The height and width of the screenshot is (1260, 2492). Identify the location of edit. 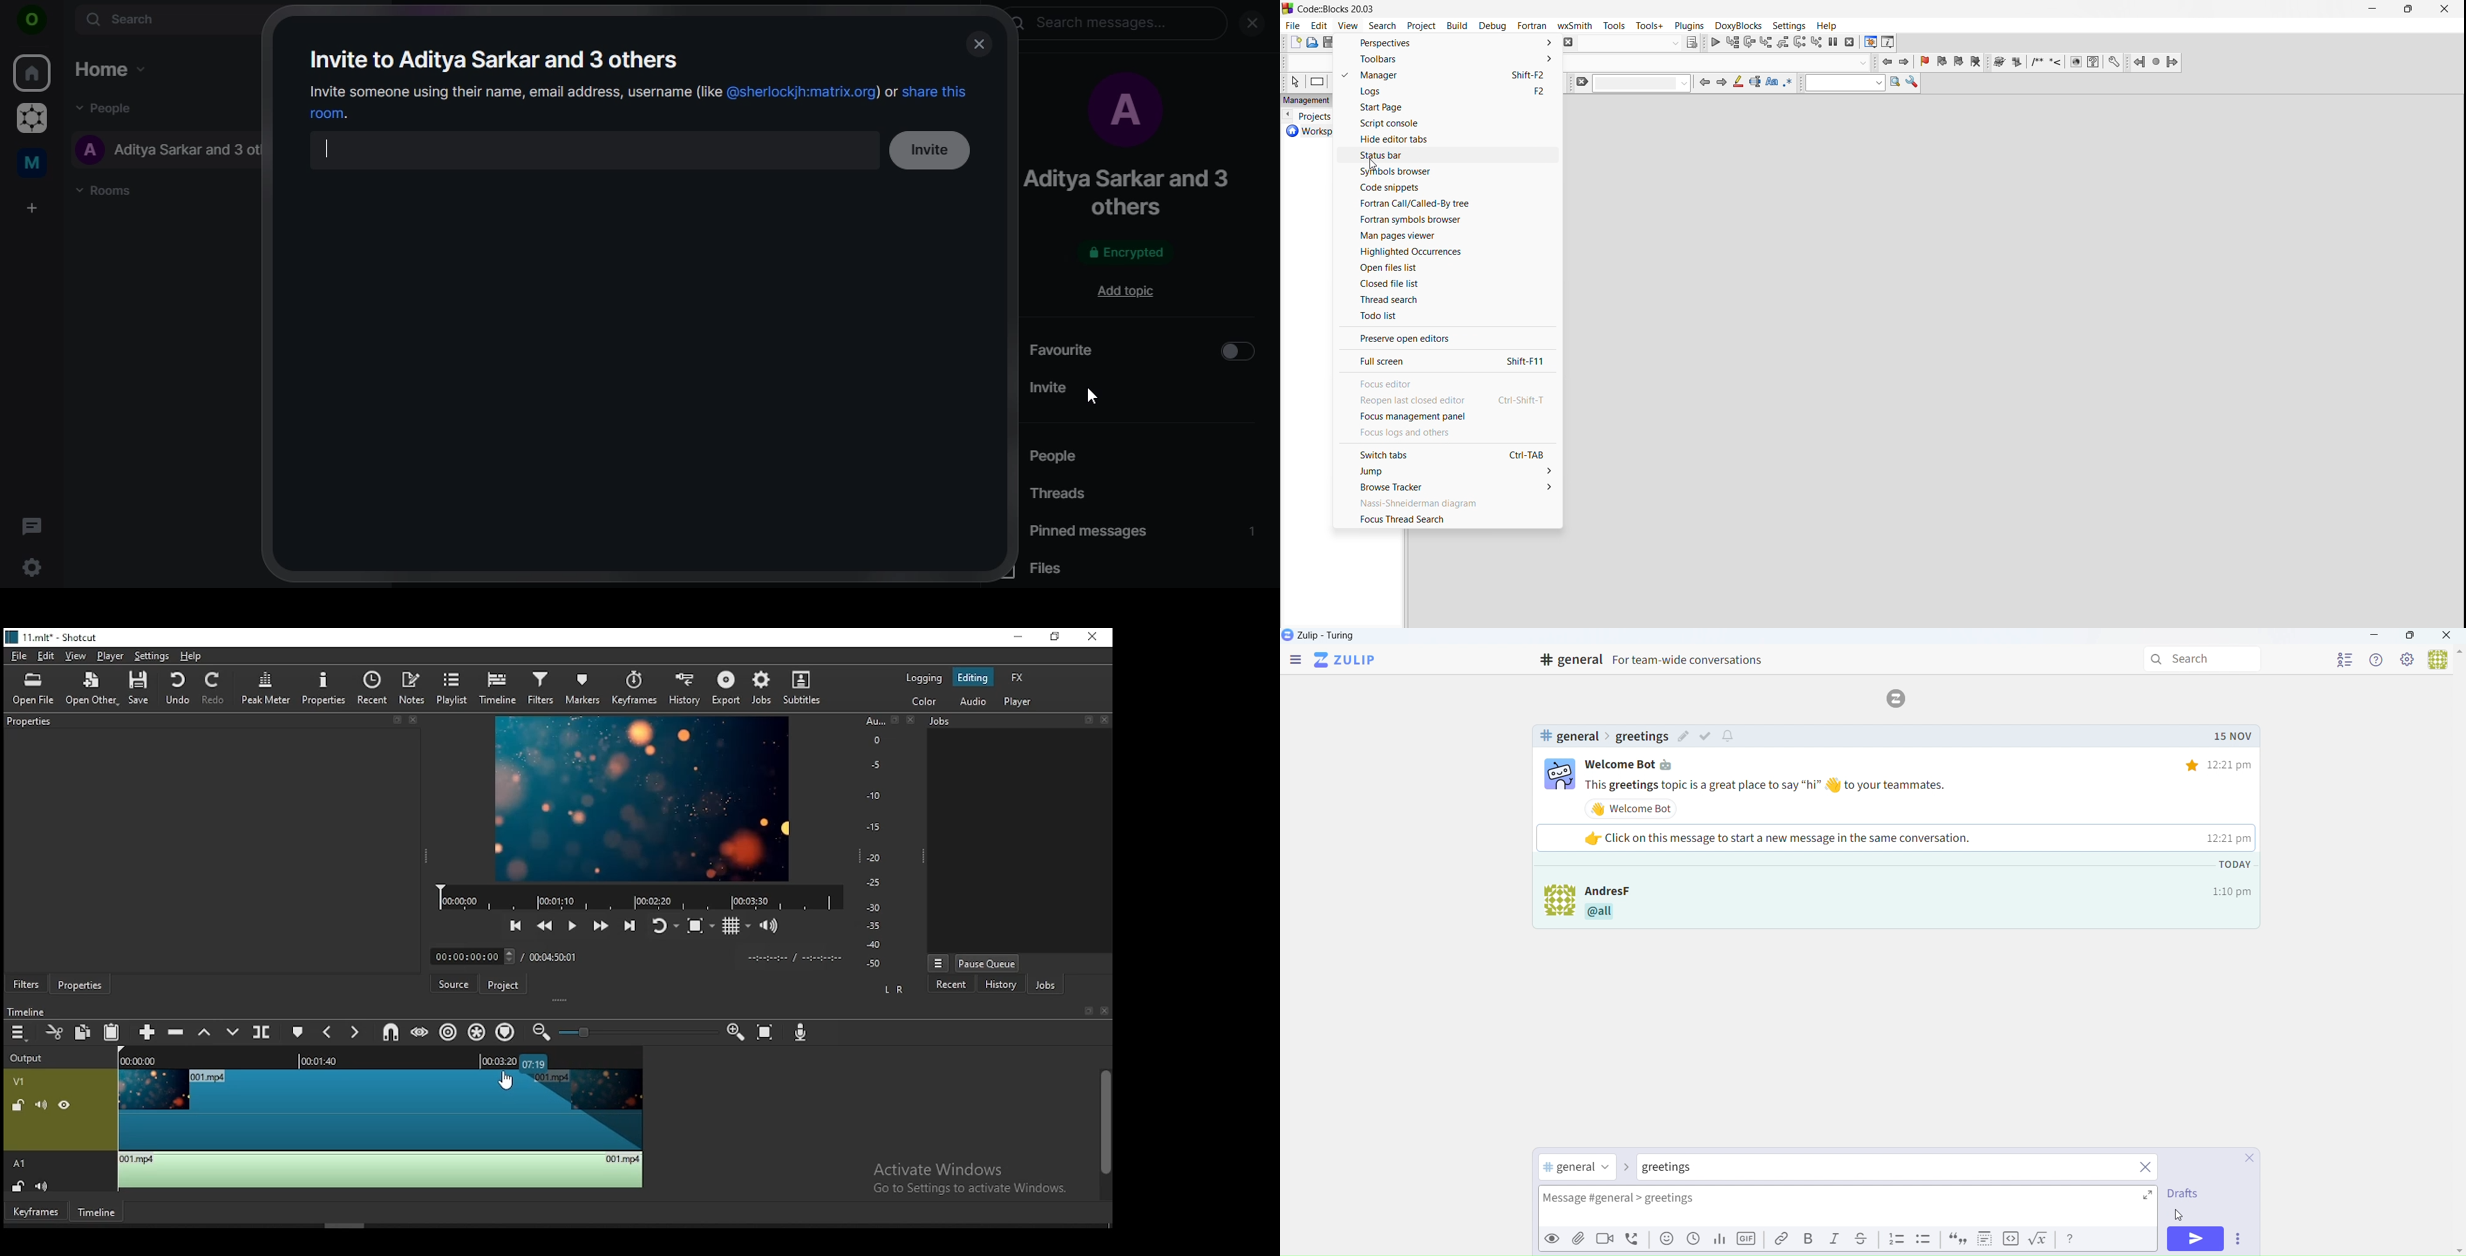
(47, 656).